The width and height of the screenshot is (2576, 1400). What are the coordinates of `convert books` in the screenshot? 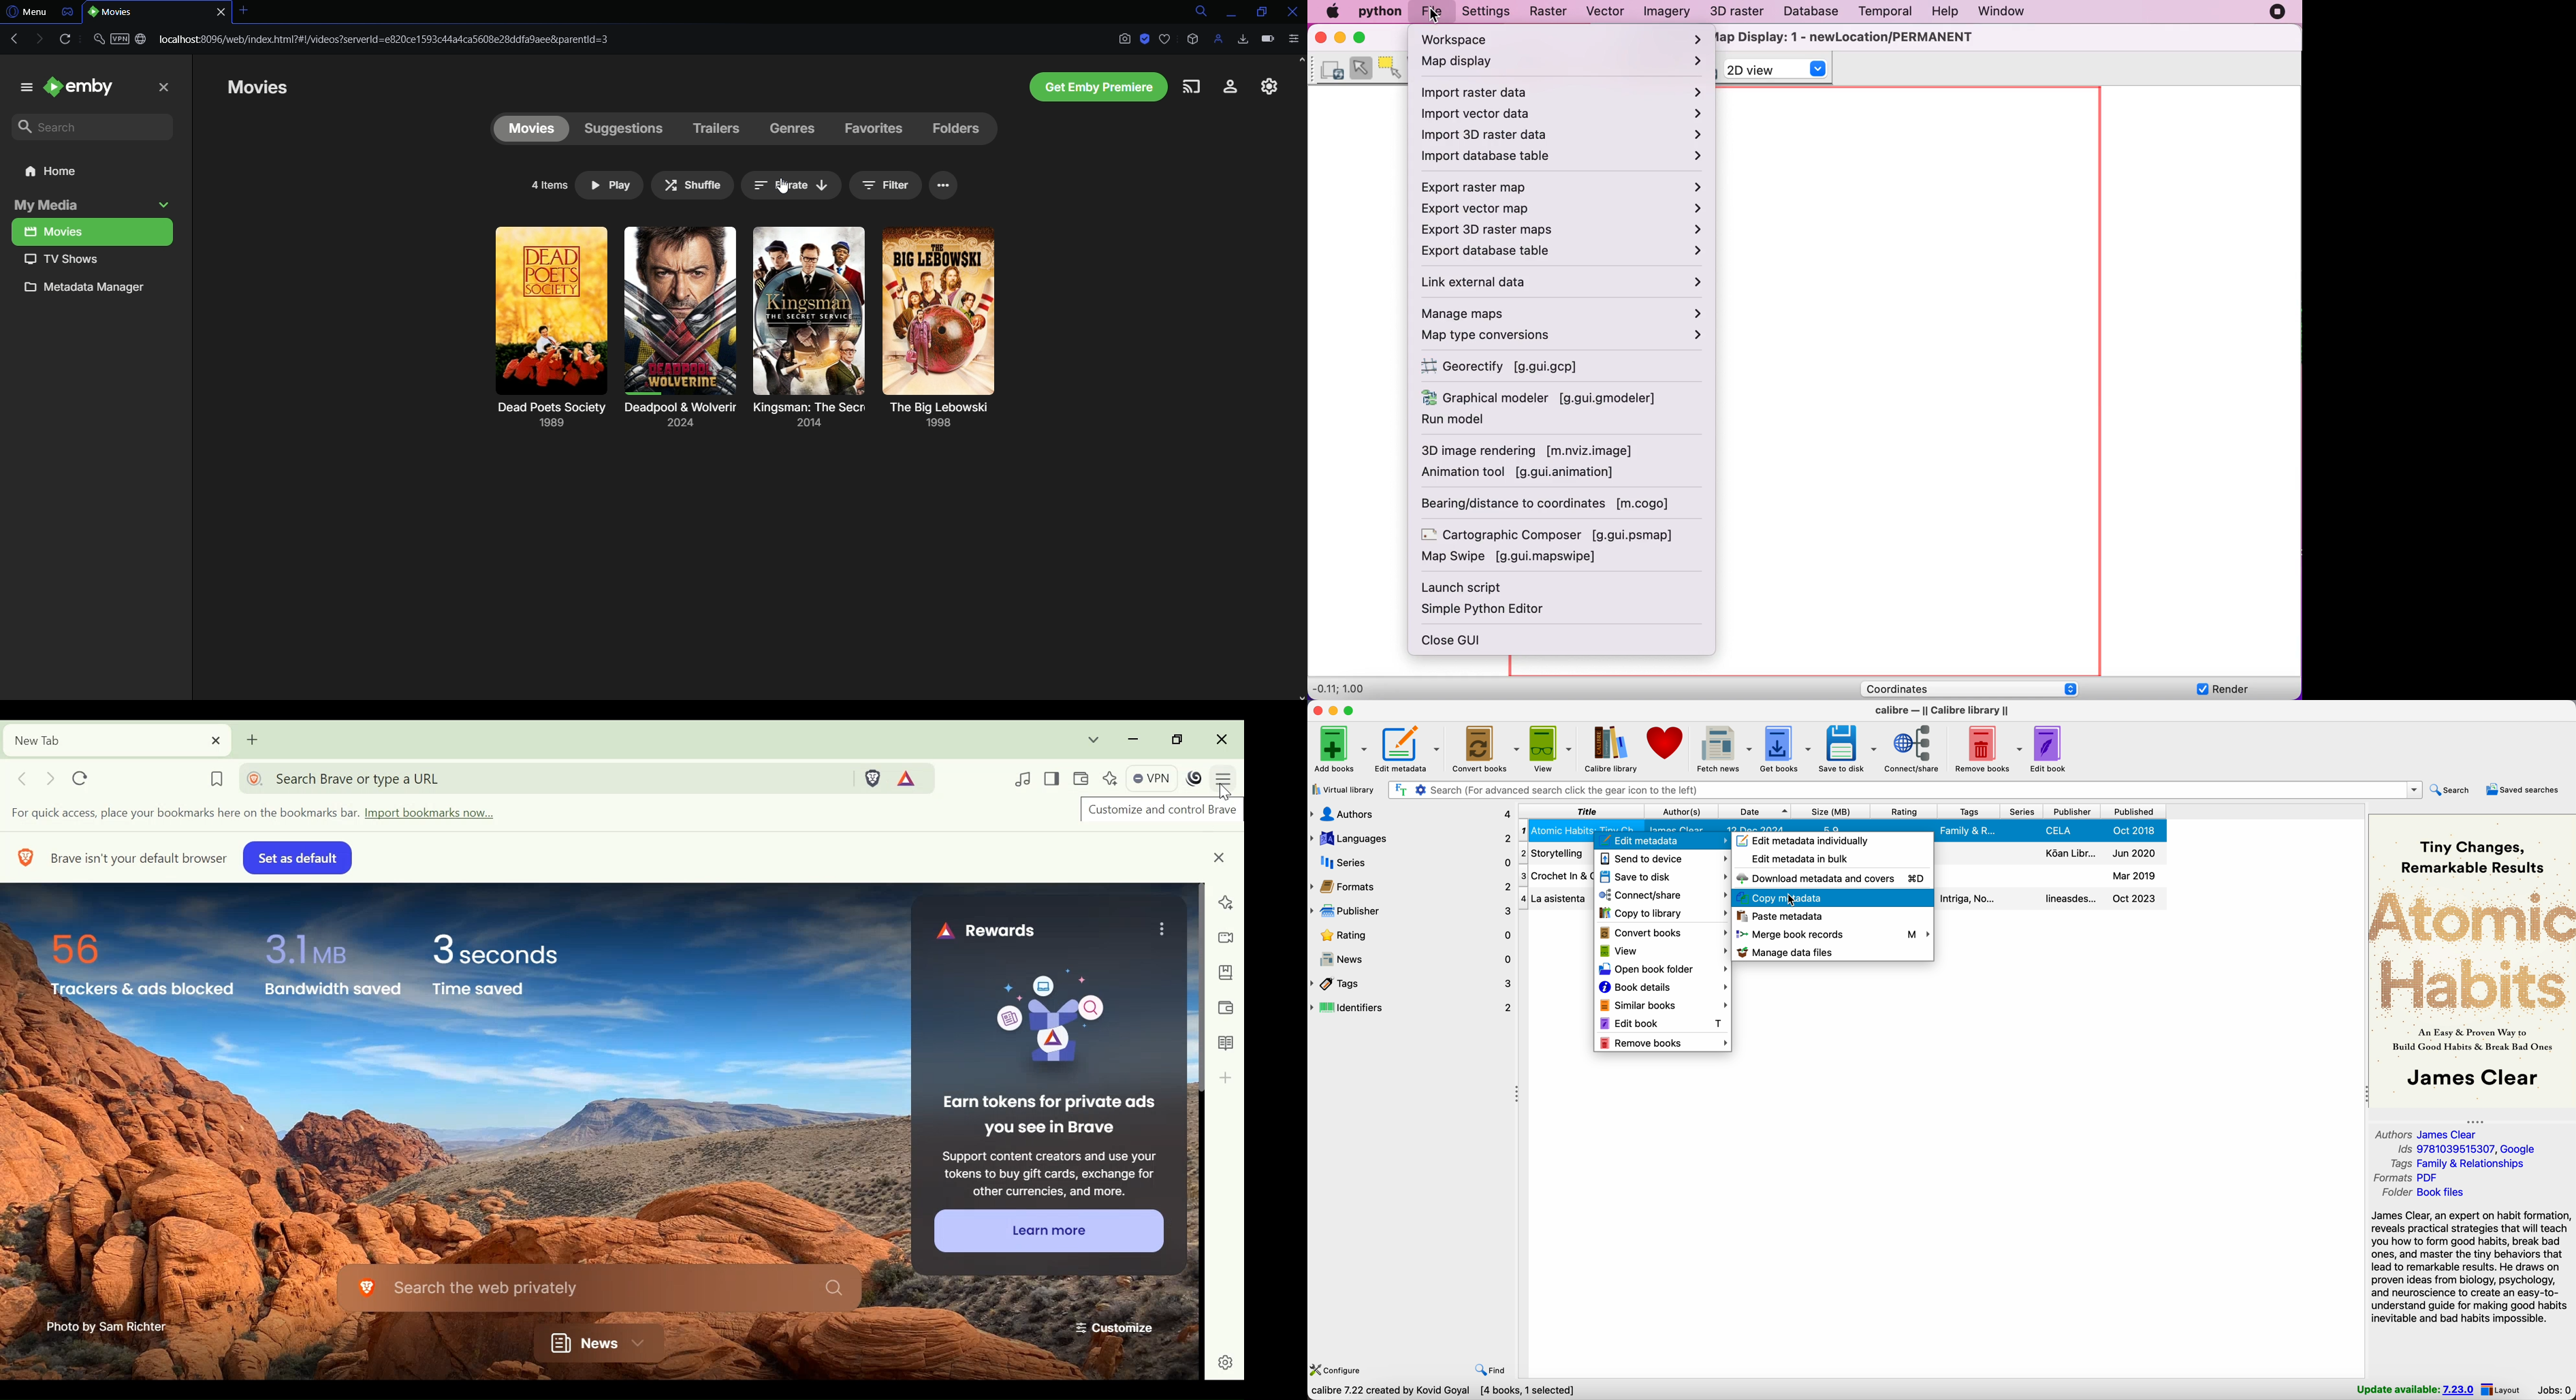 It's located at (1487, 749).